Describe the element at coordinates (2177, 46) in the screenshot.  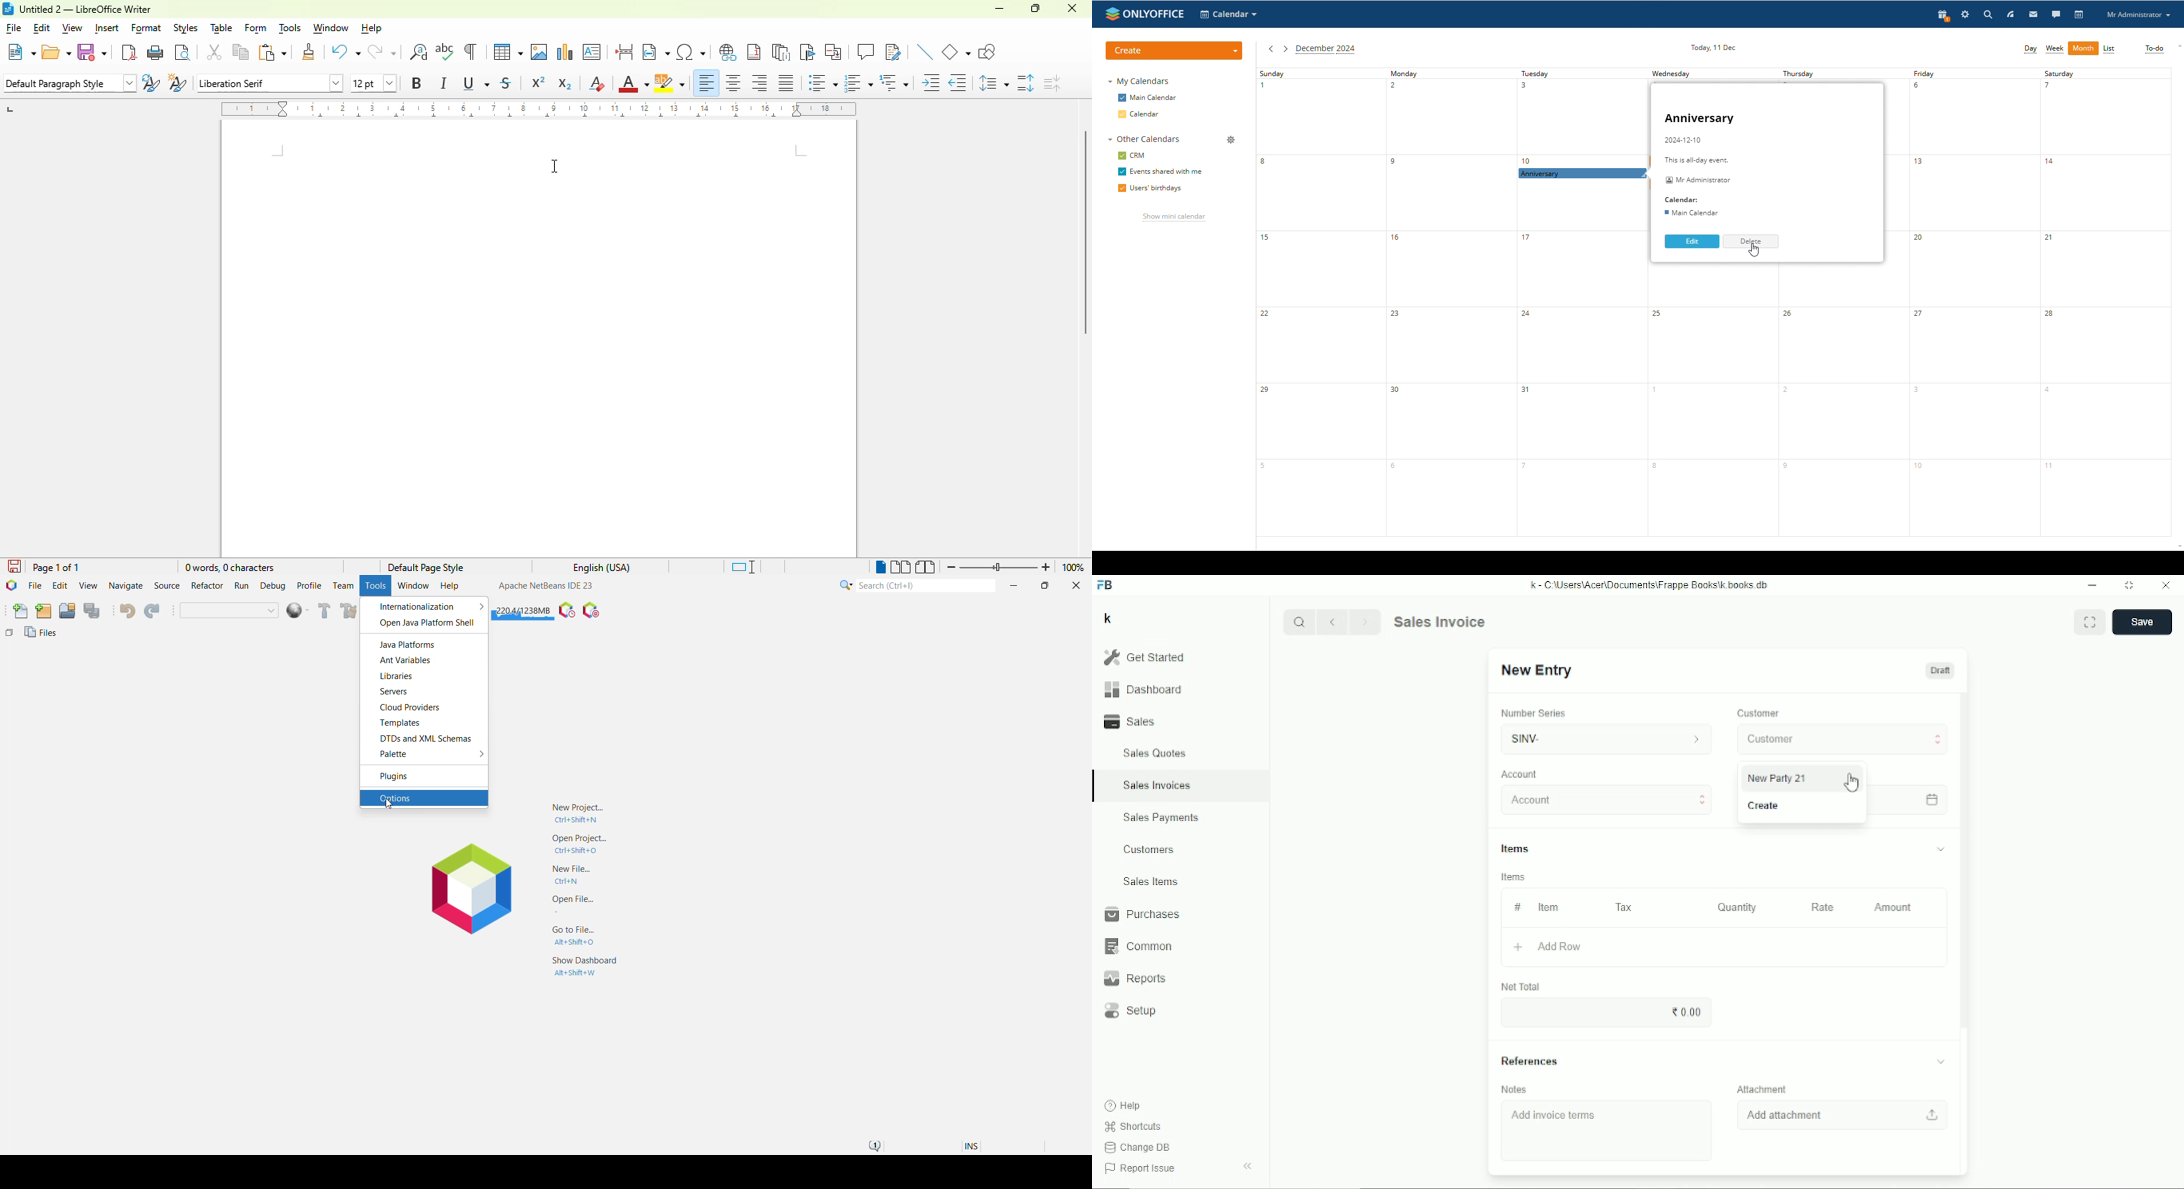
I see `scroll up` at that location.